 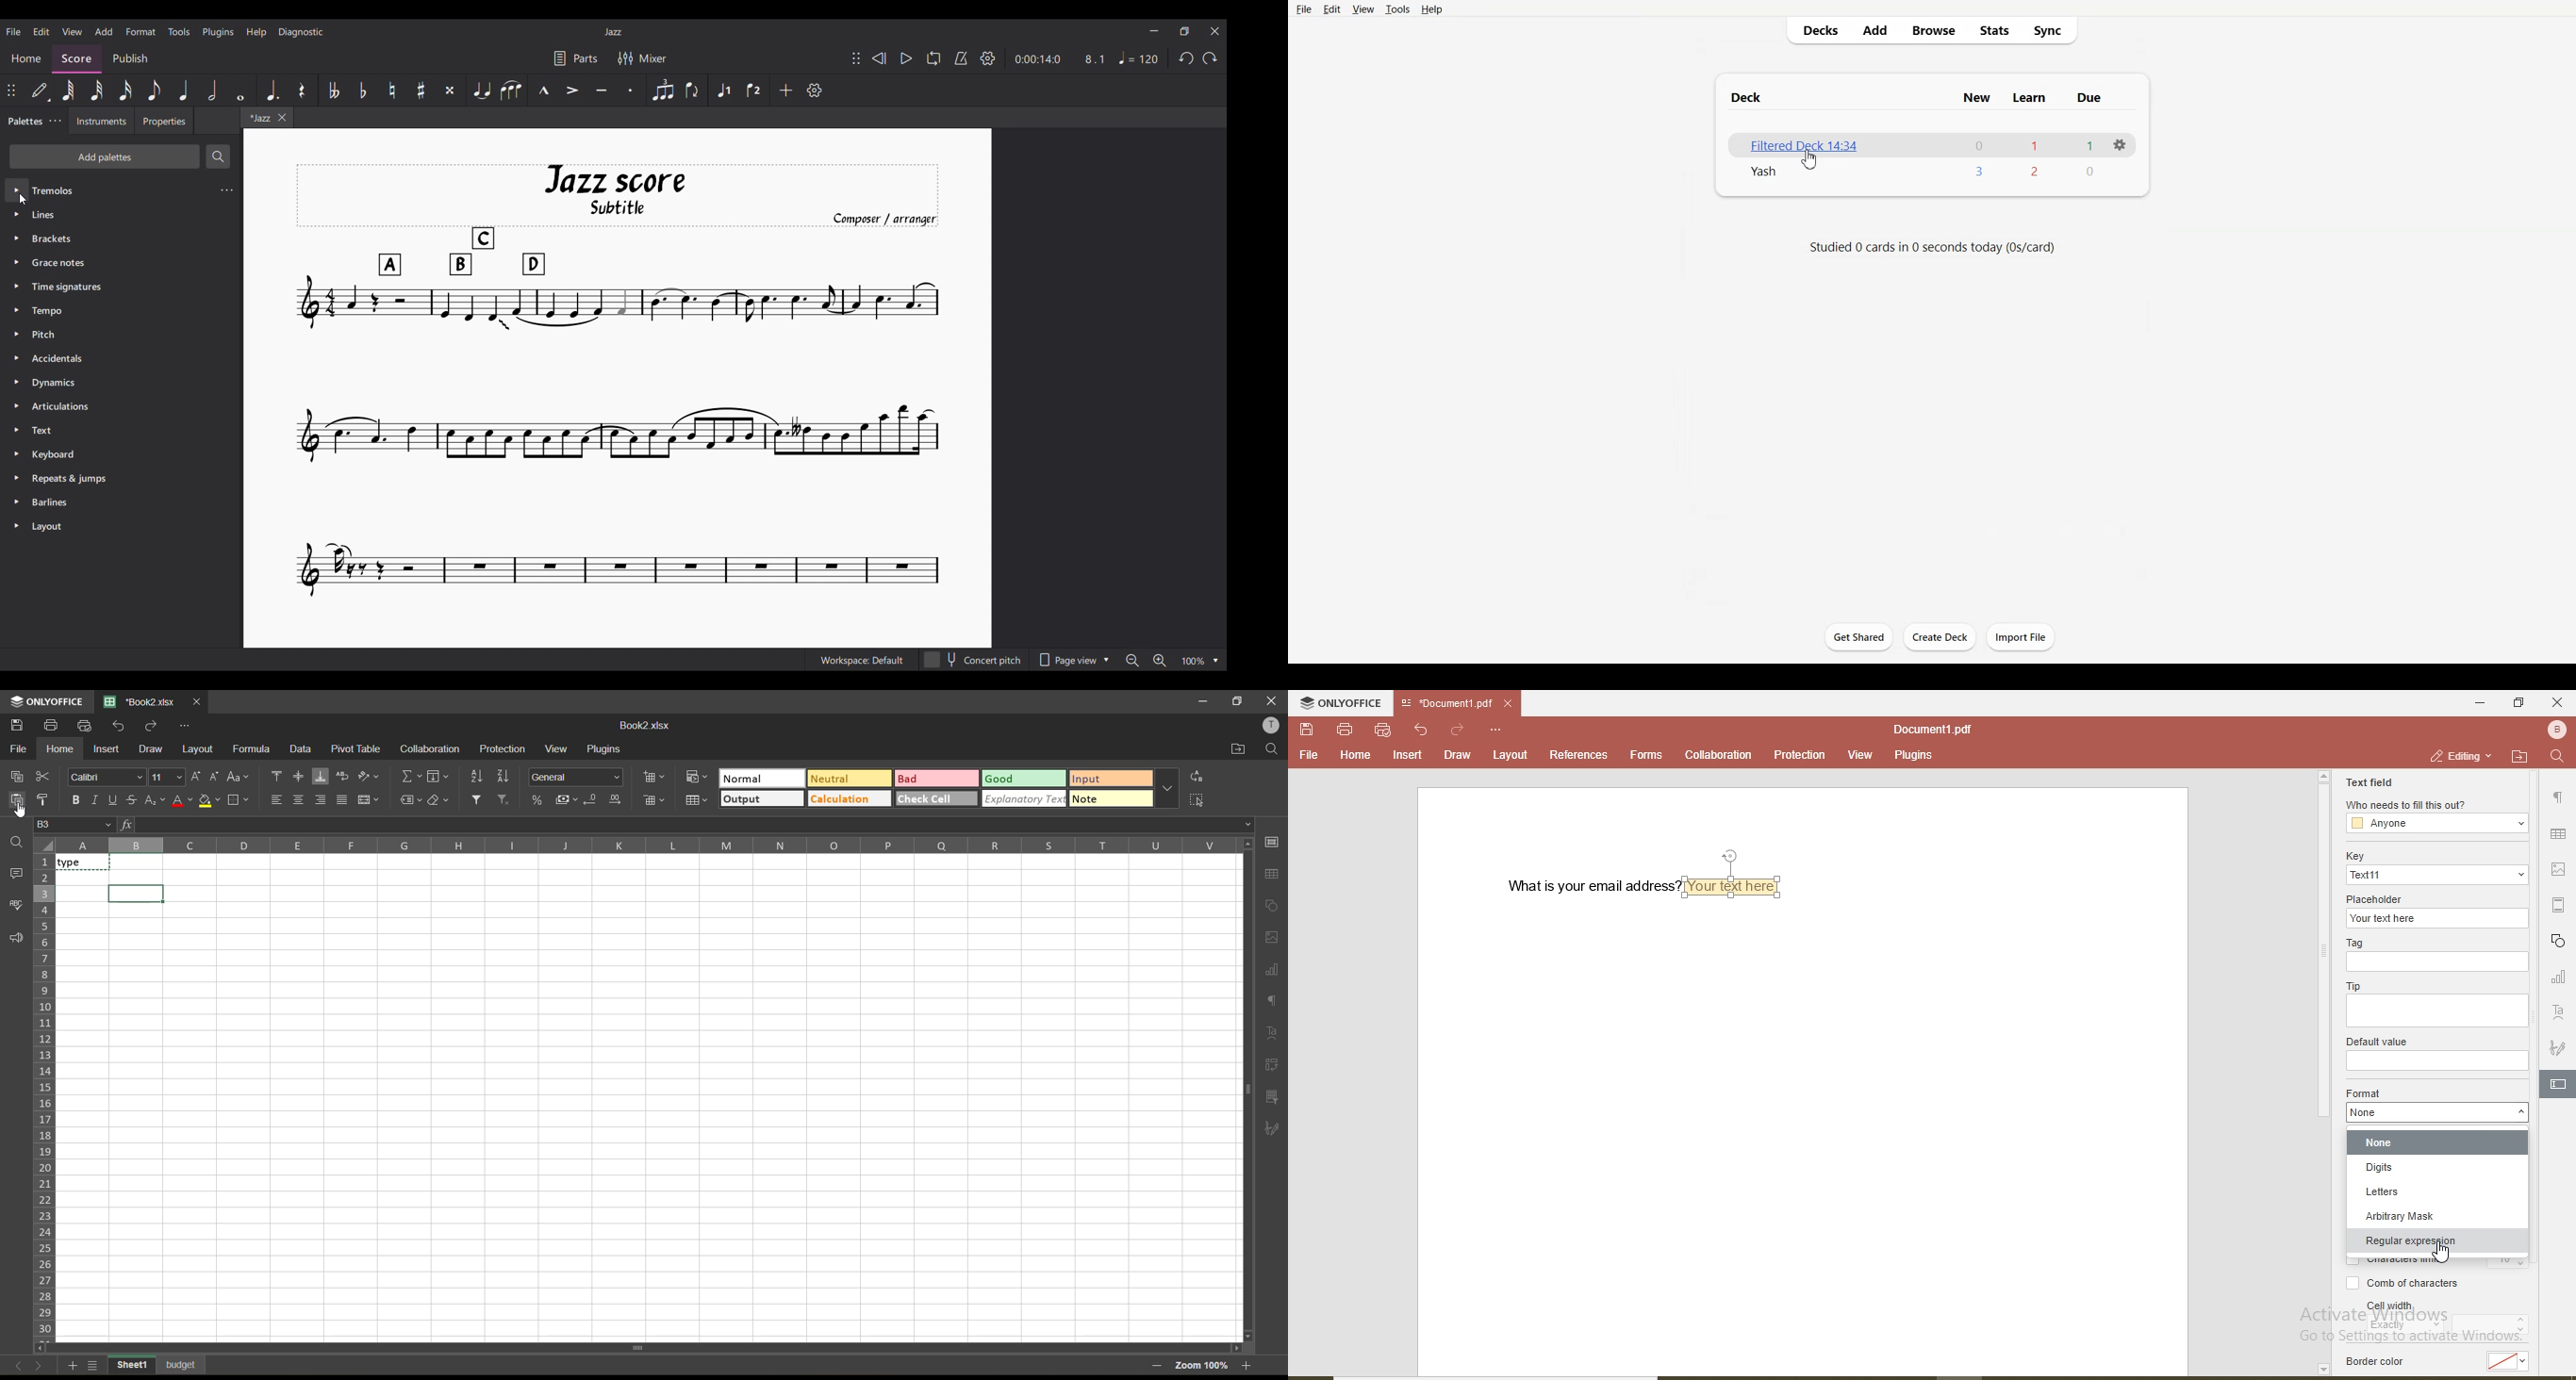 What do you see at coordinates (115, 800) in the screenshot?
I see `underline` at bounding box center [115, 800].